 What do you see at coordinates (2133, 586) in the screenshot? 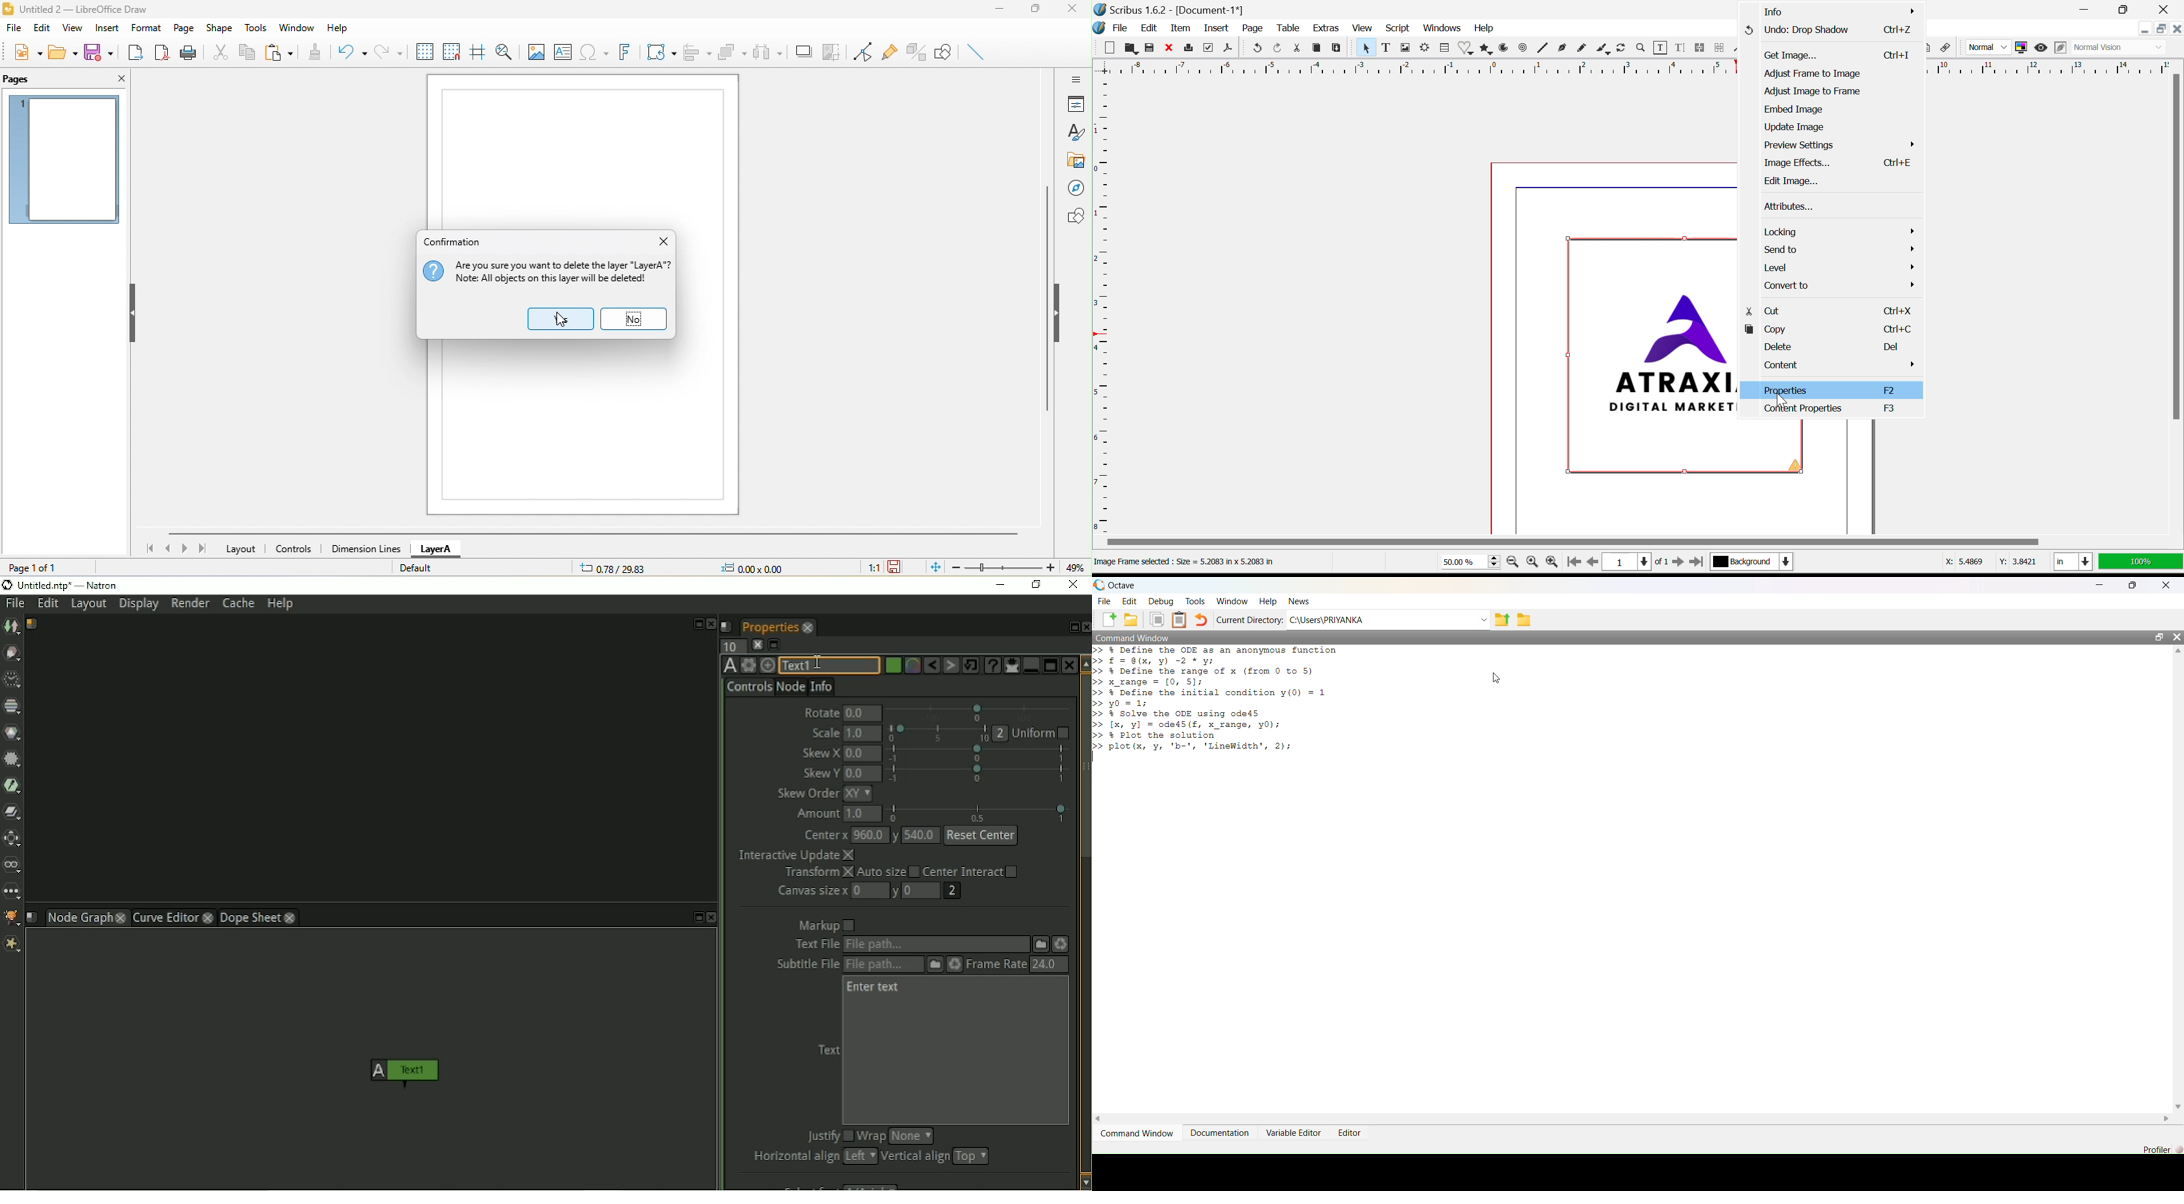
I see `restore` at bounding box center [2133, 586].